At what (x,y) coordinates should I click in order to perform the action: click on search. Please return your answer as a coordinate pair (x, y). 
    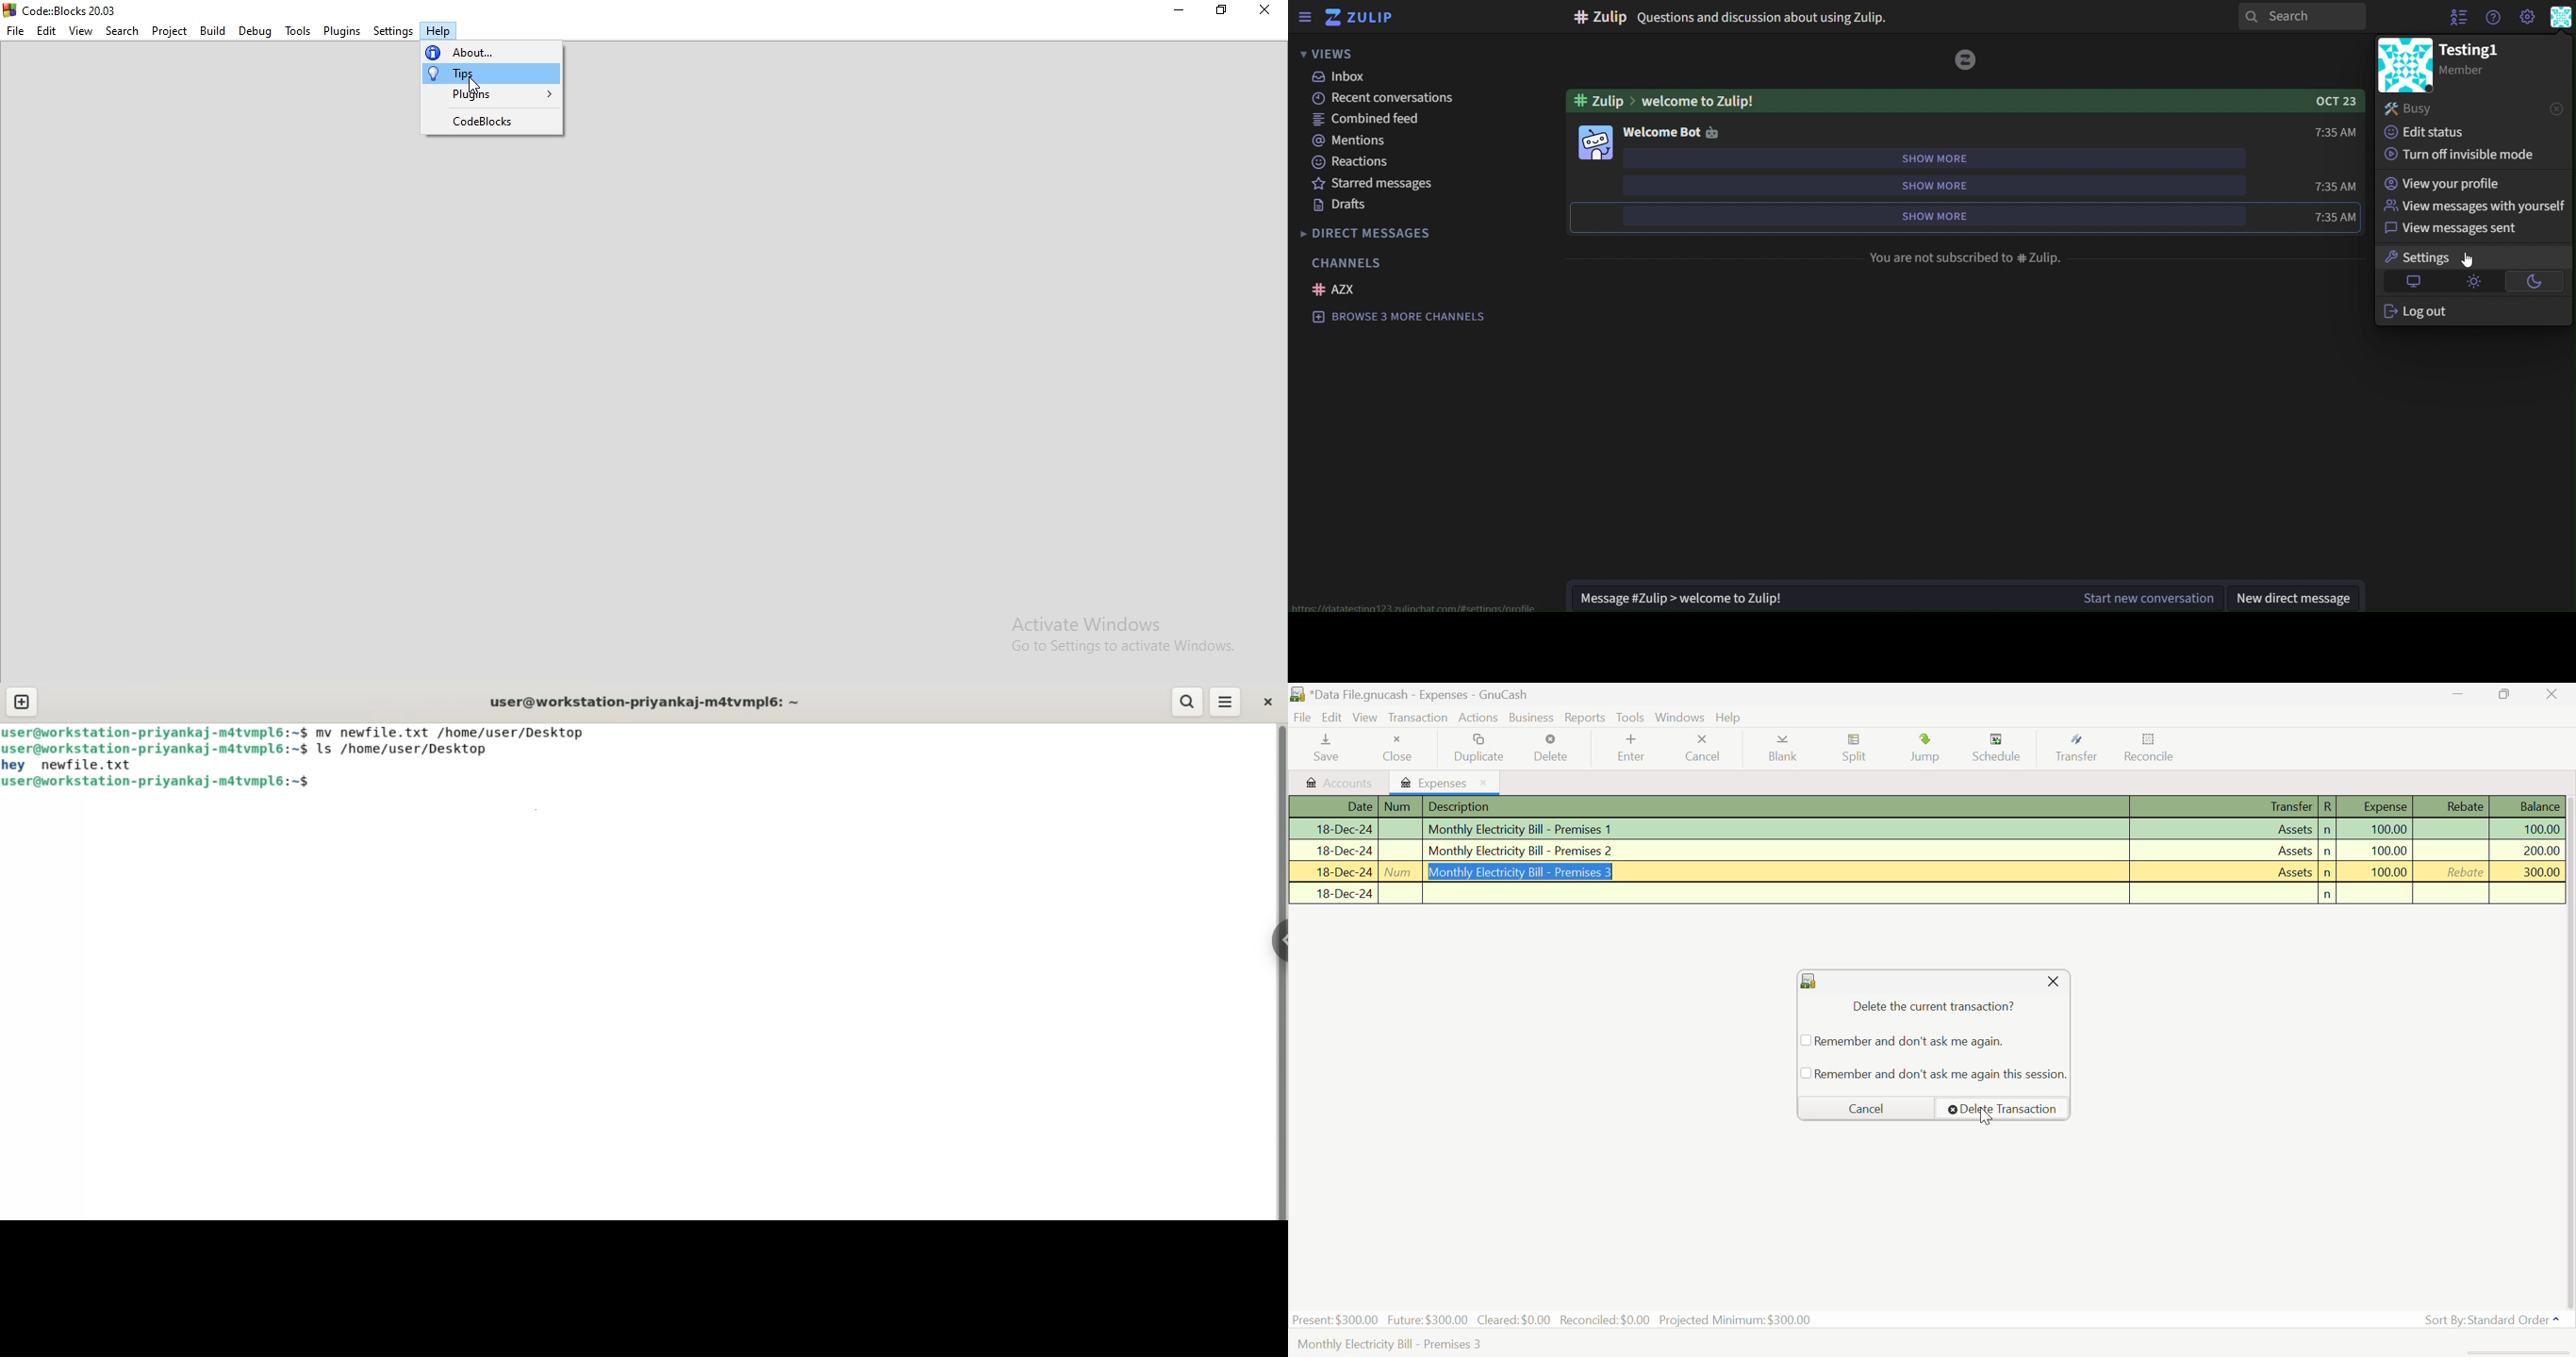
    Looking at the image, I should click on (2305, 16).